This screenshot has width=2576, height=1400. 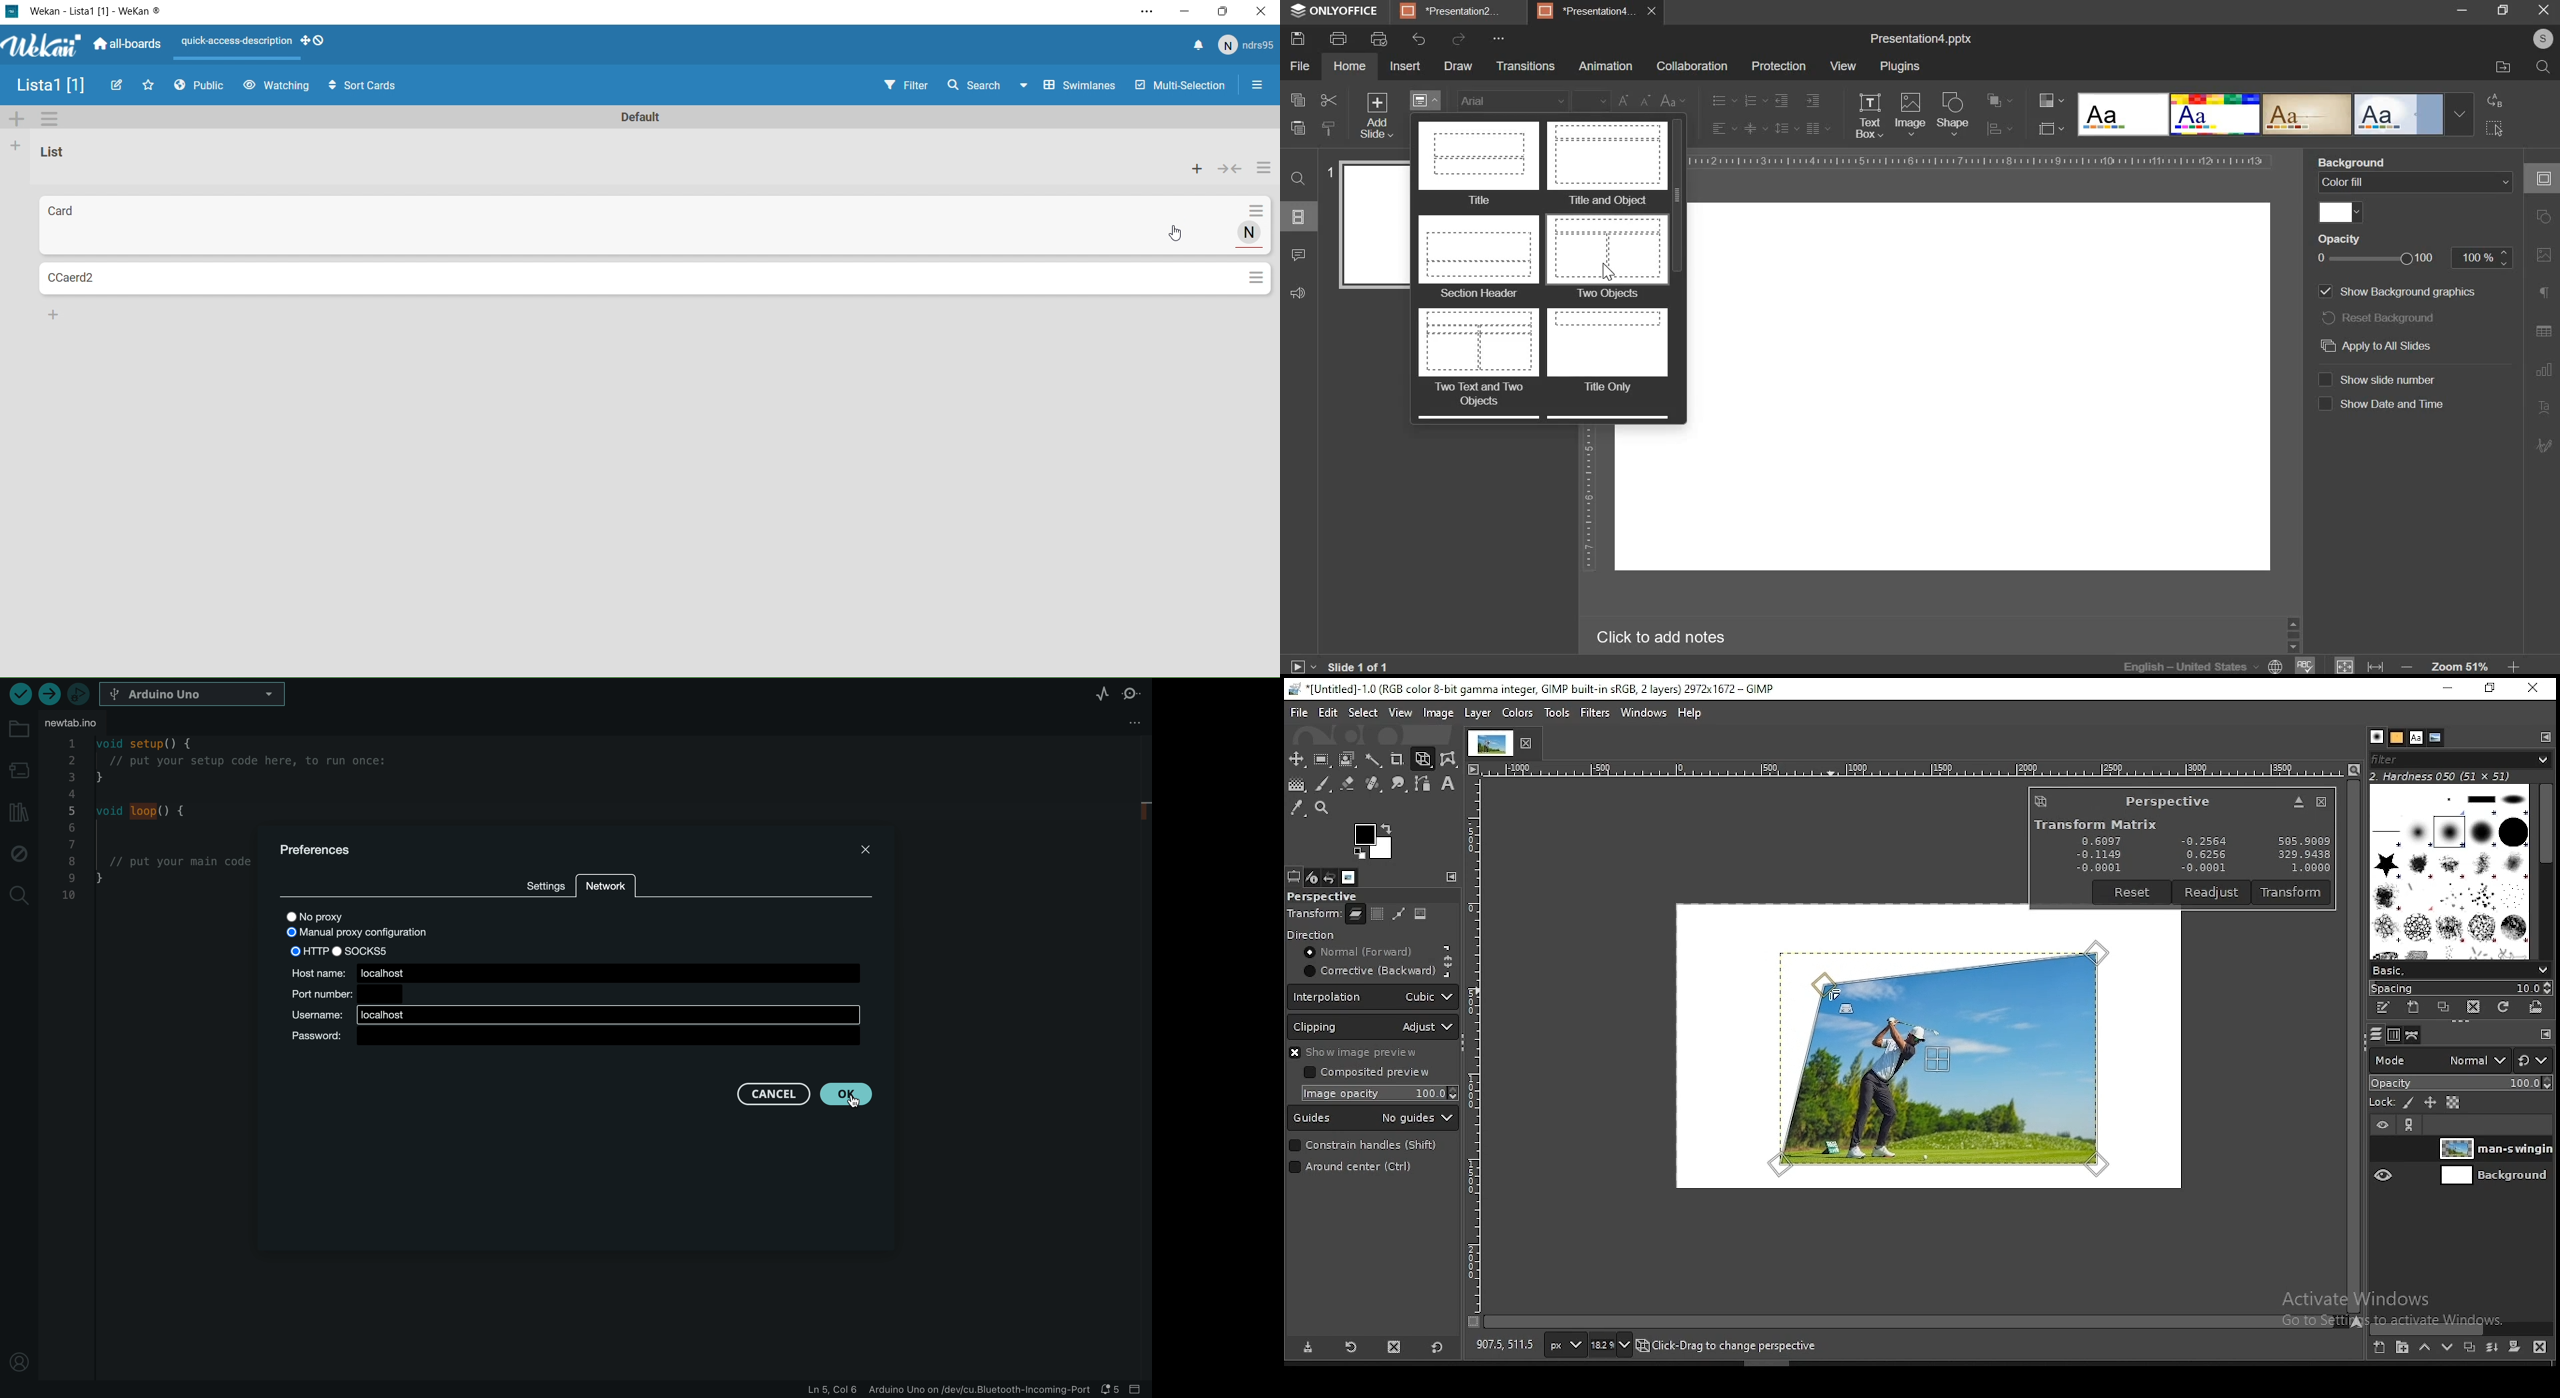 I want to click on title & object, so click(x=1606, y=164).